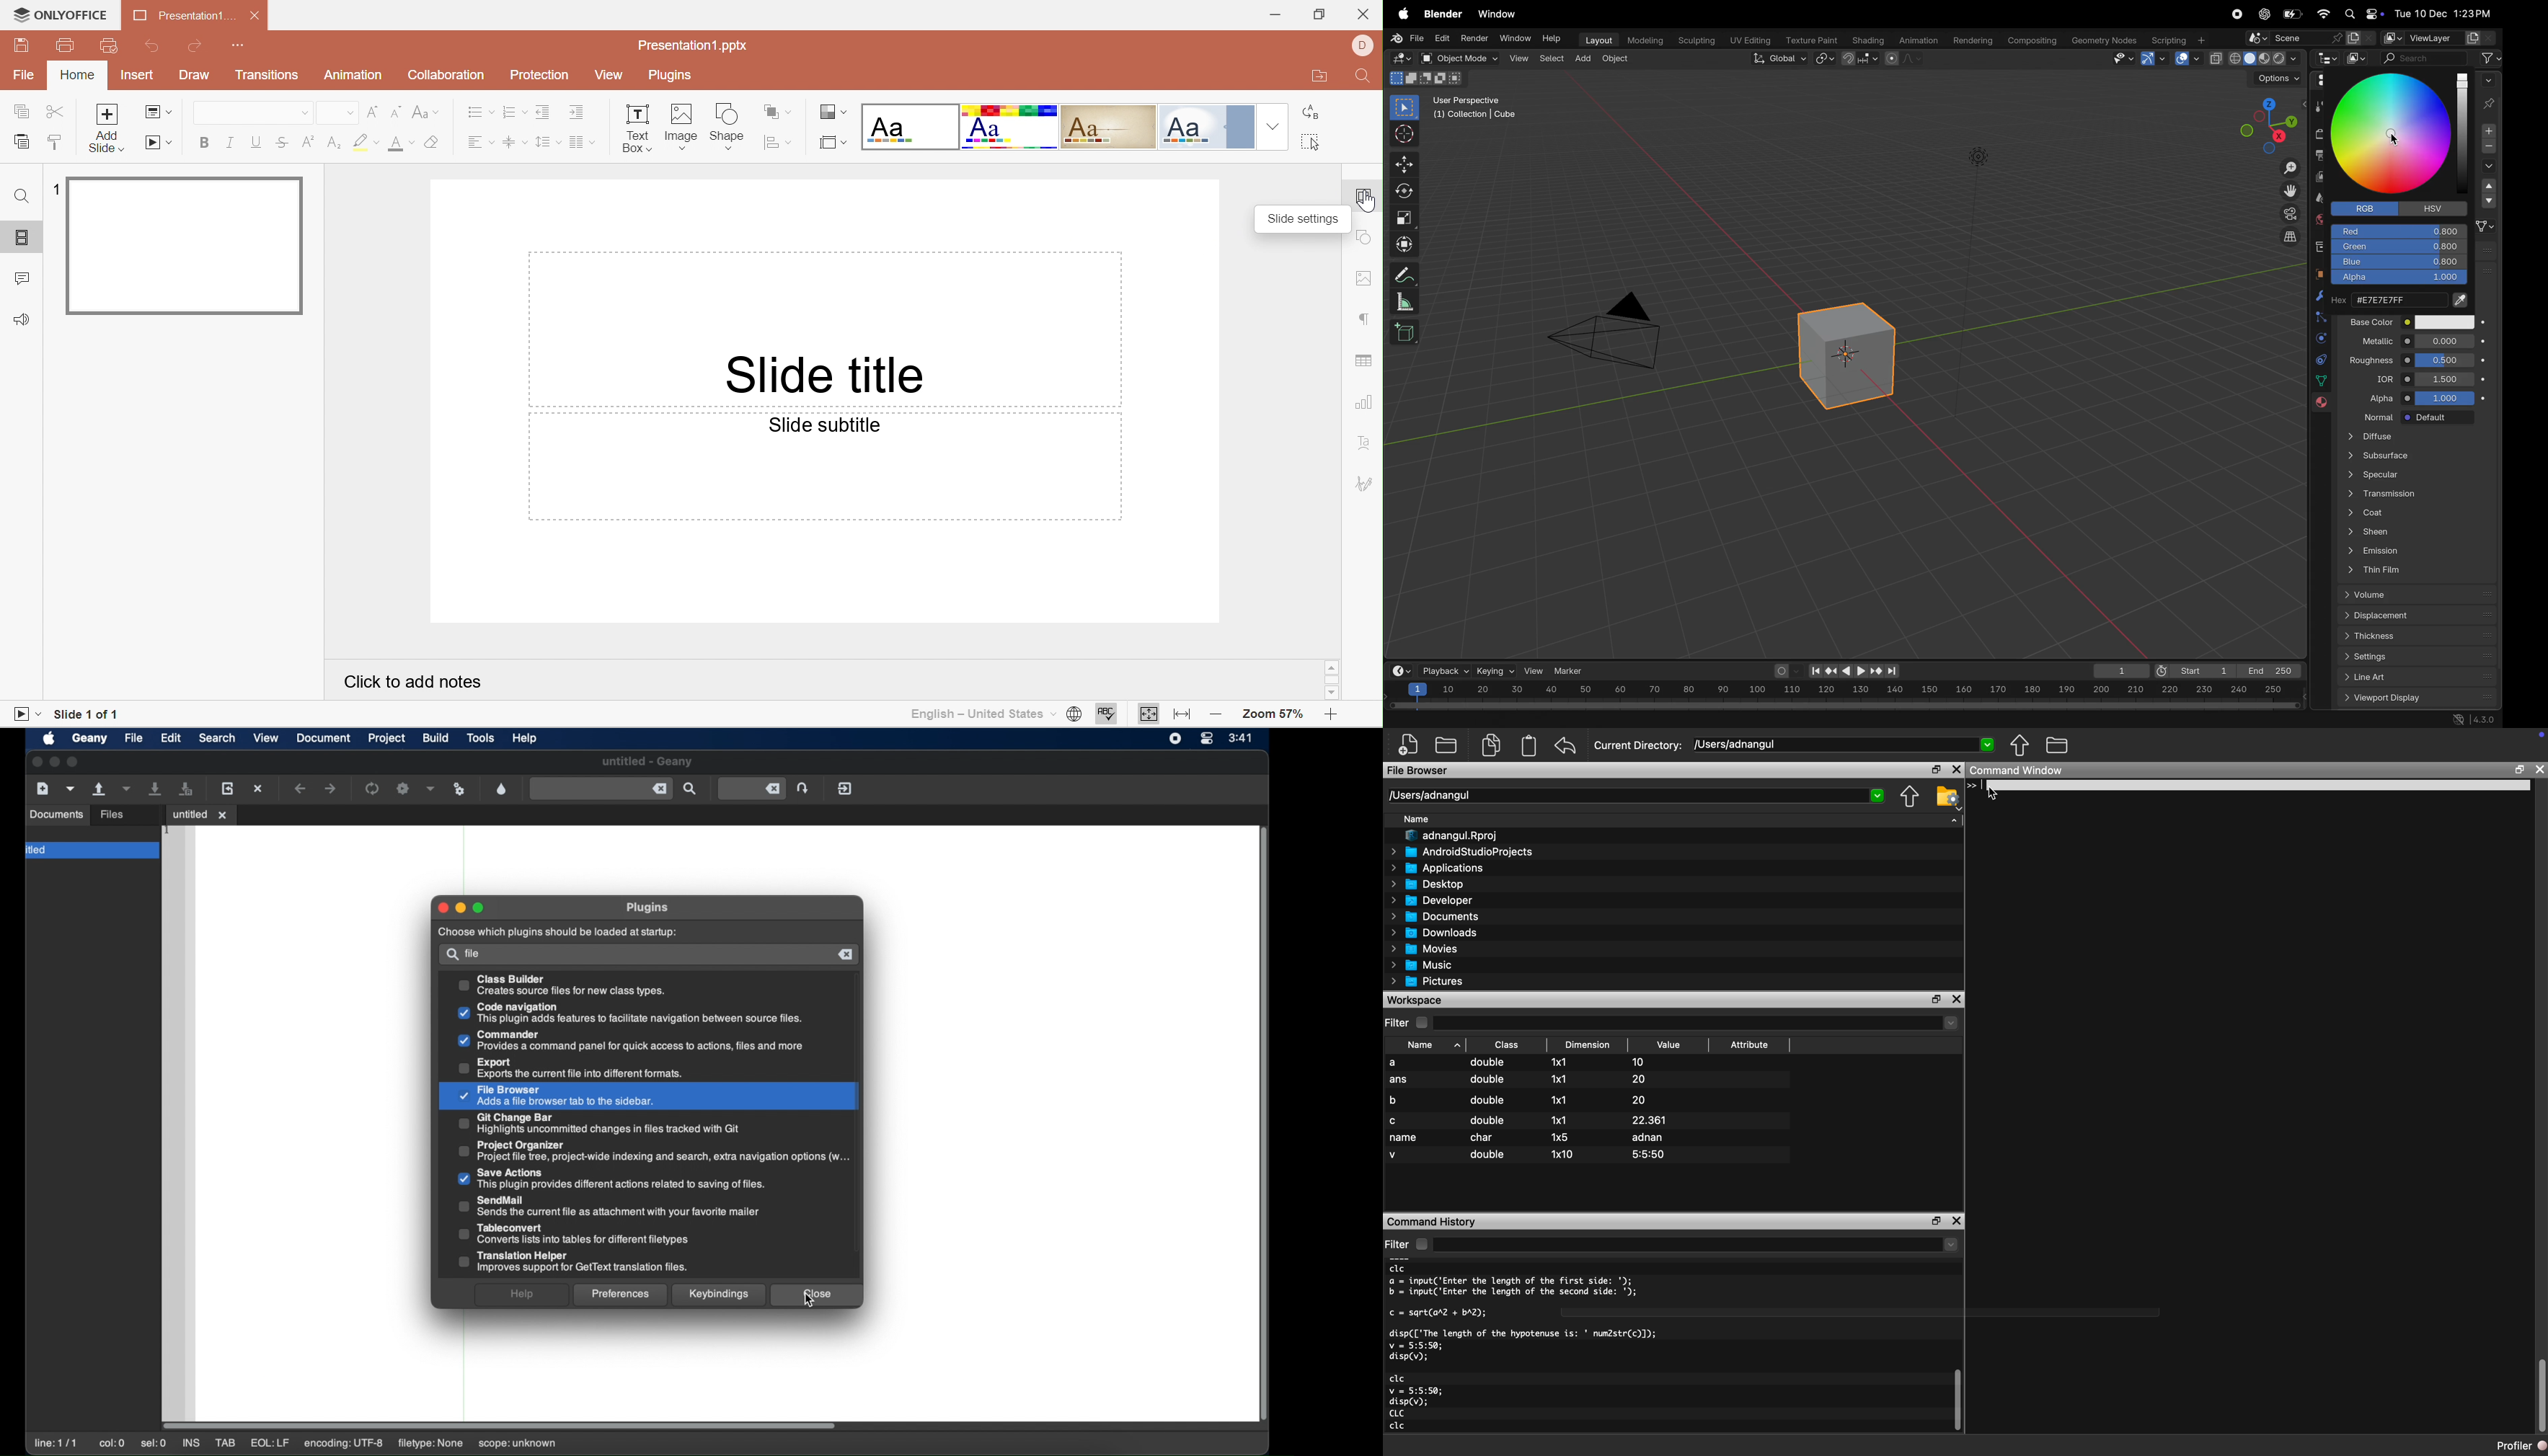  What do you see at coordinates (2294, 14) in the screenshot?
I see `battery` at bounding box center [2294, 14].